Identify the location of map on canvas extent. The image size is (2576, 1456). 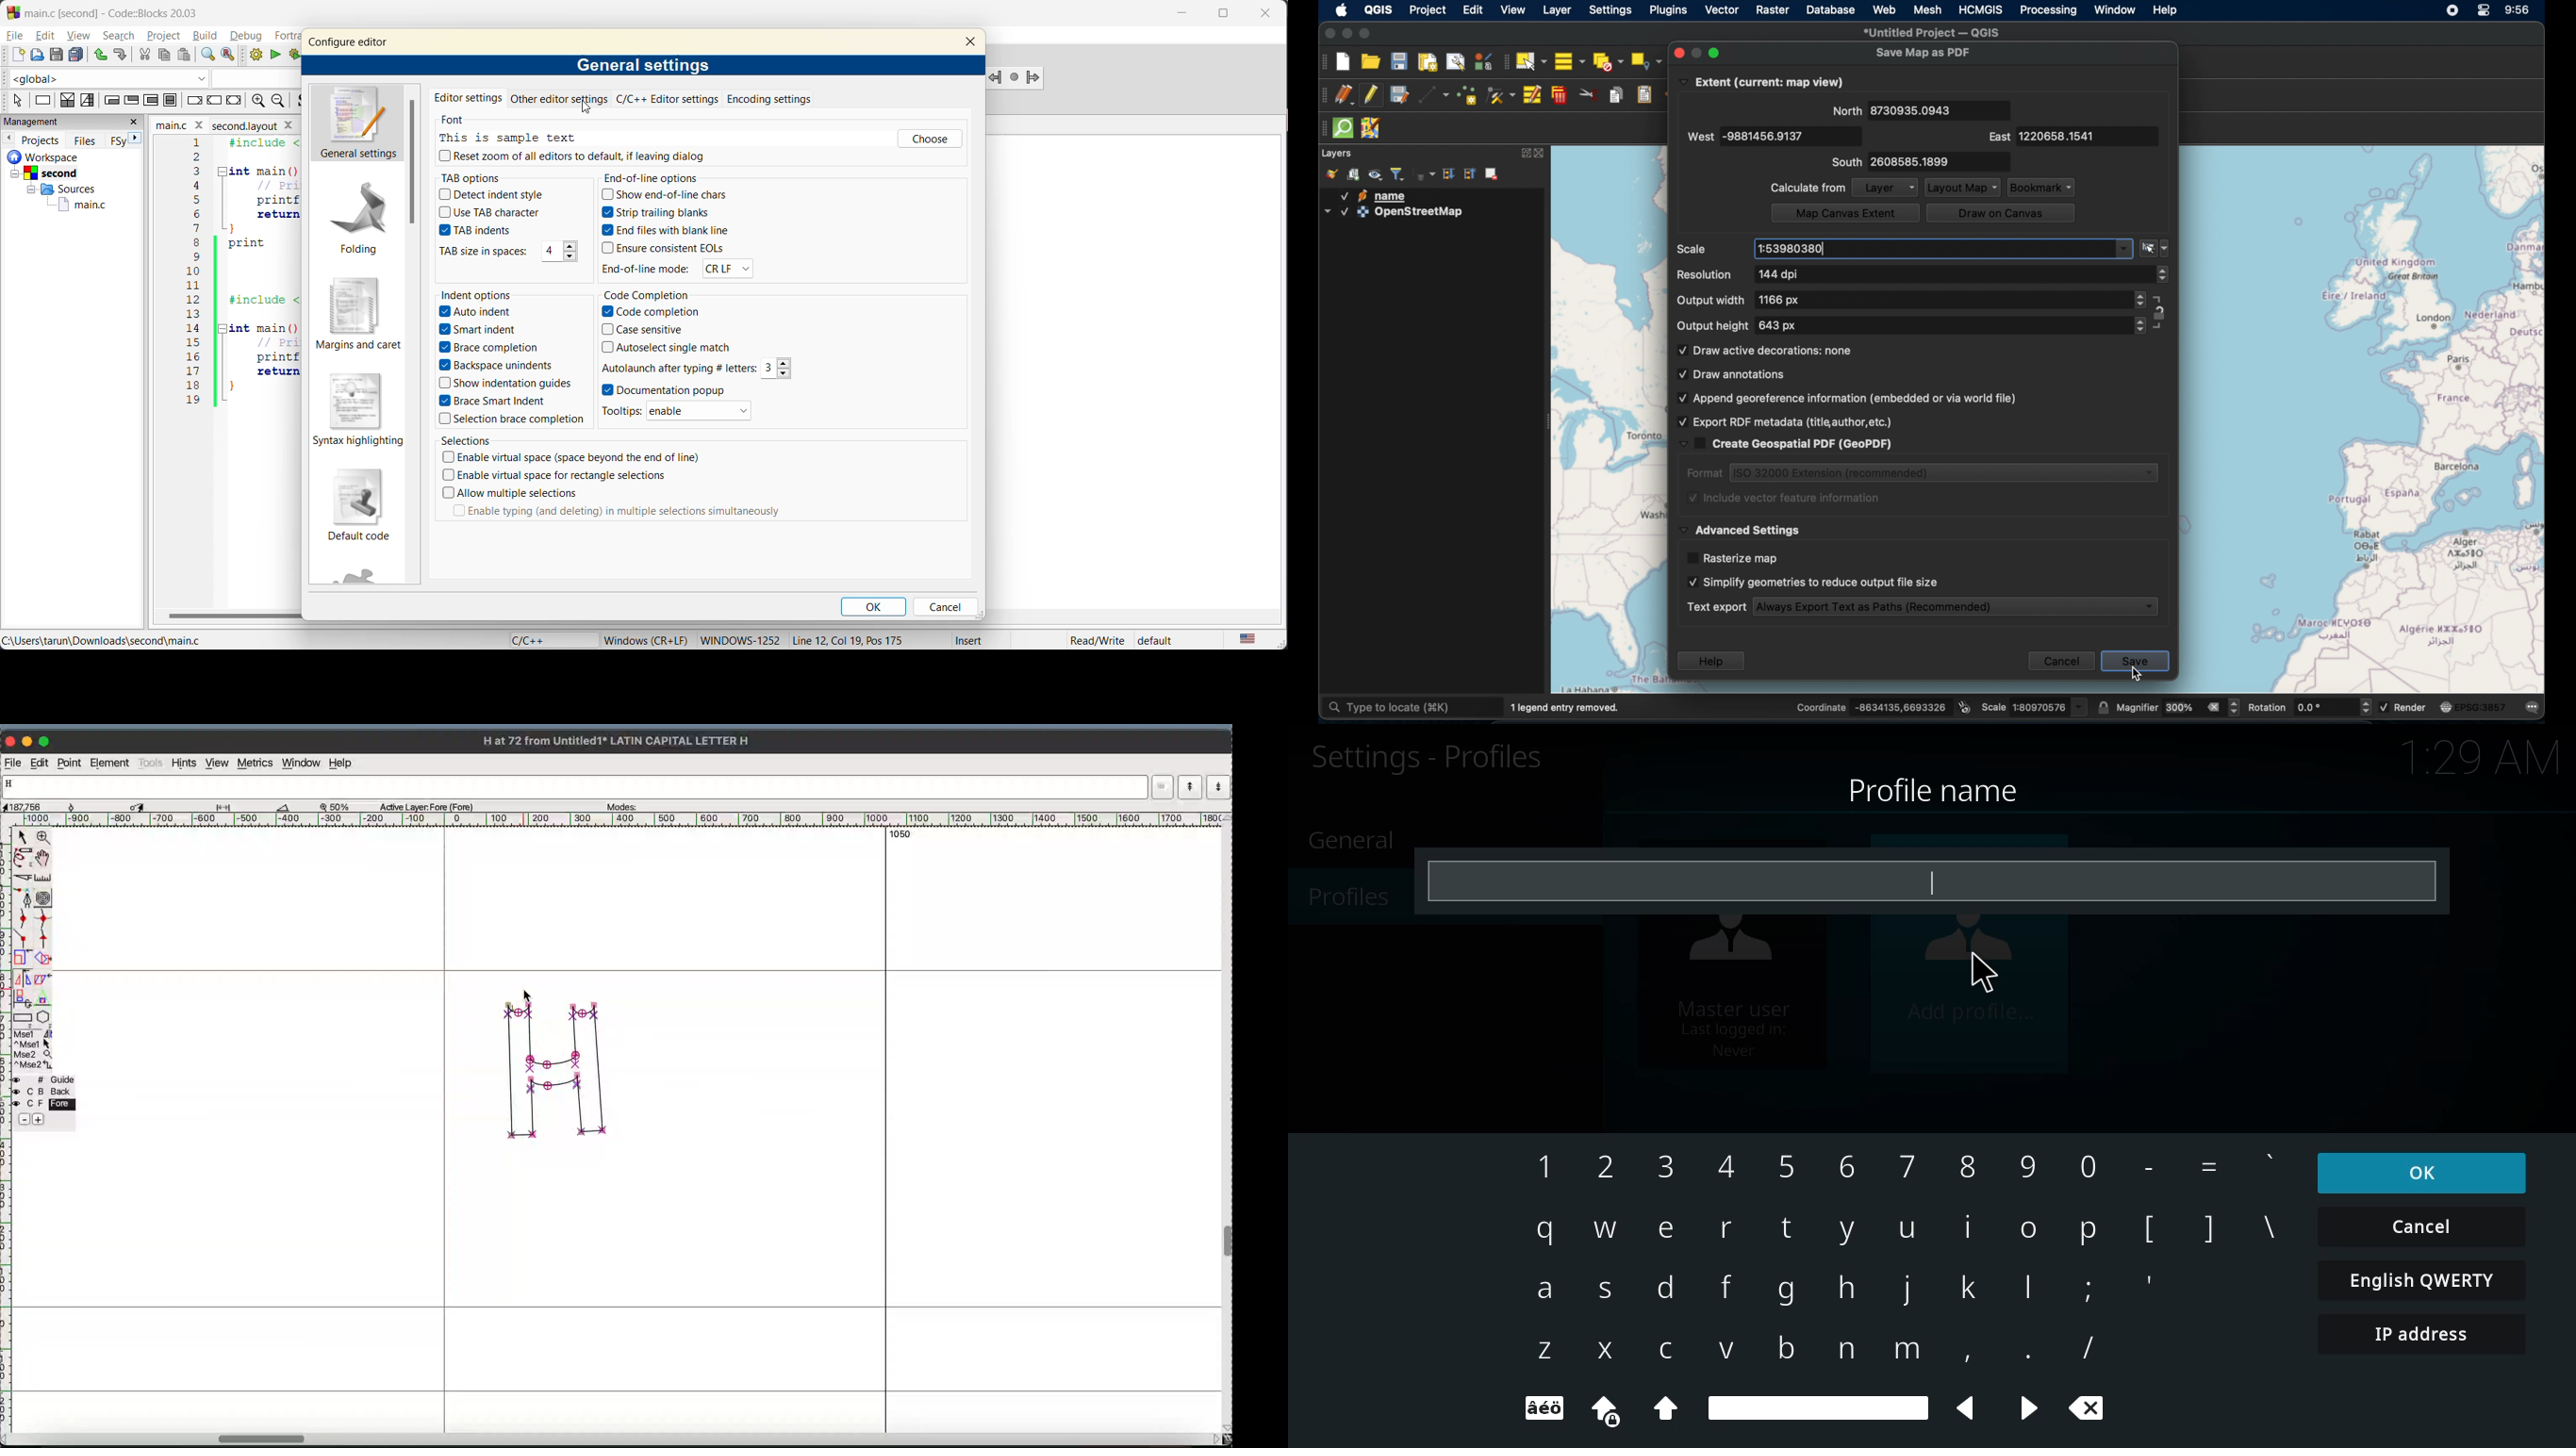
(1845, 213).